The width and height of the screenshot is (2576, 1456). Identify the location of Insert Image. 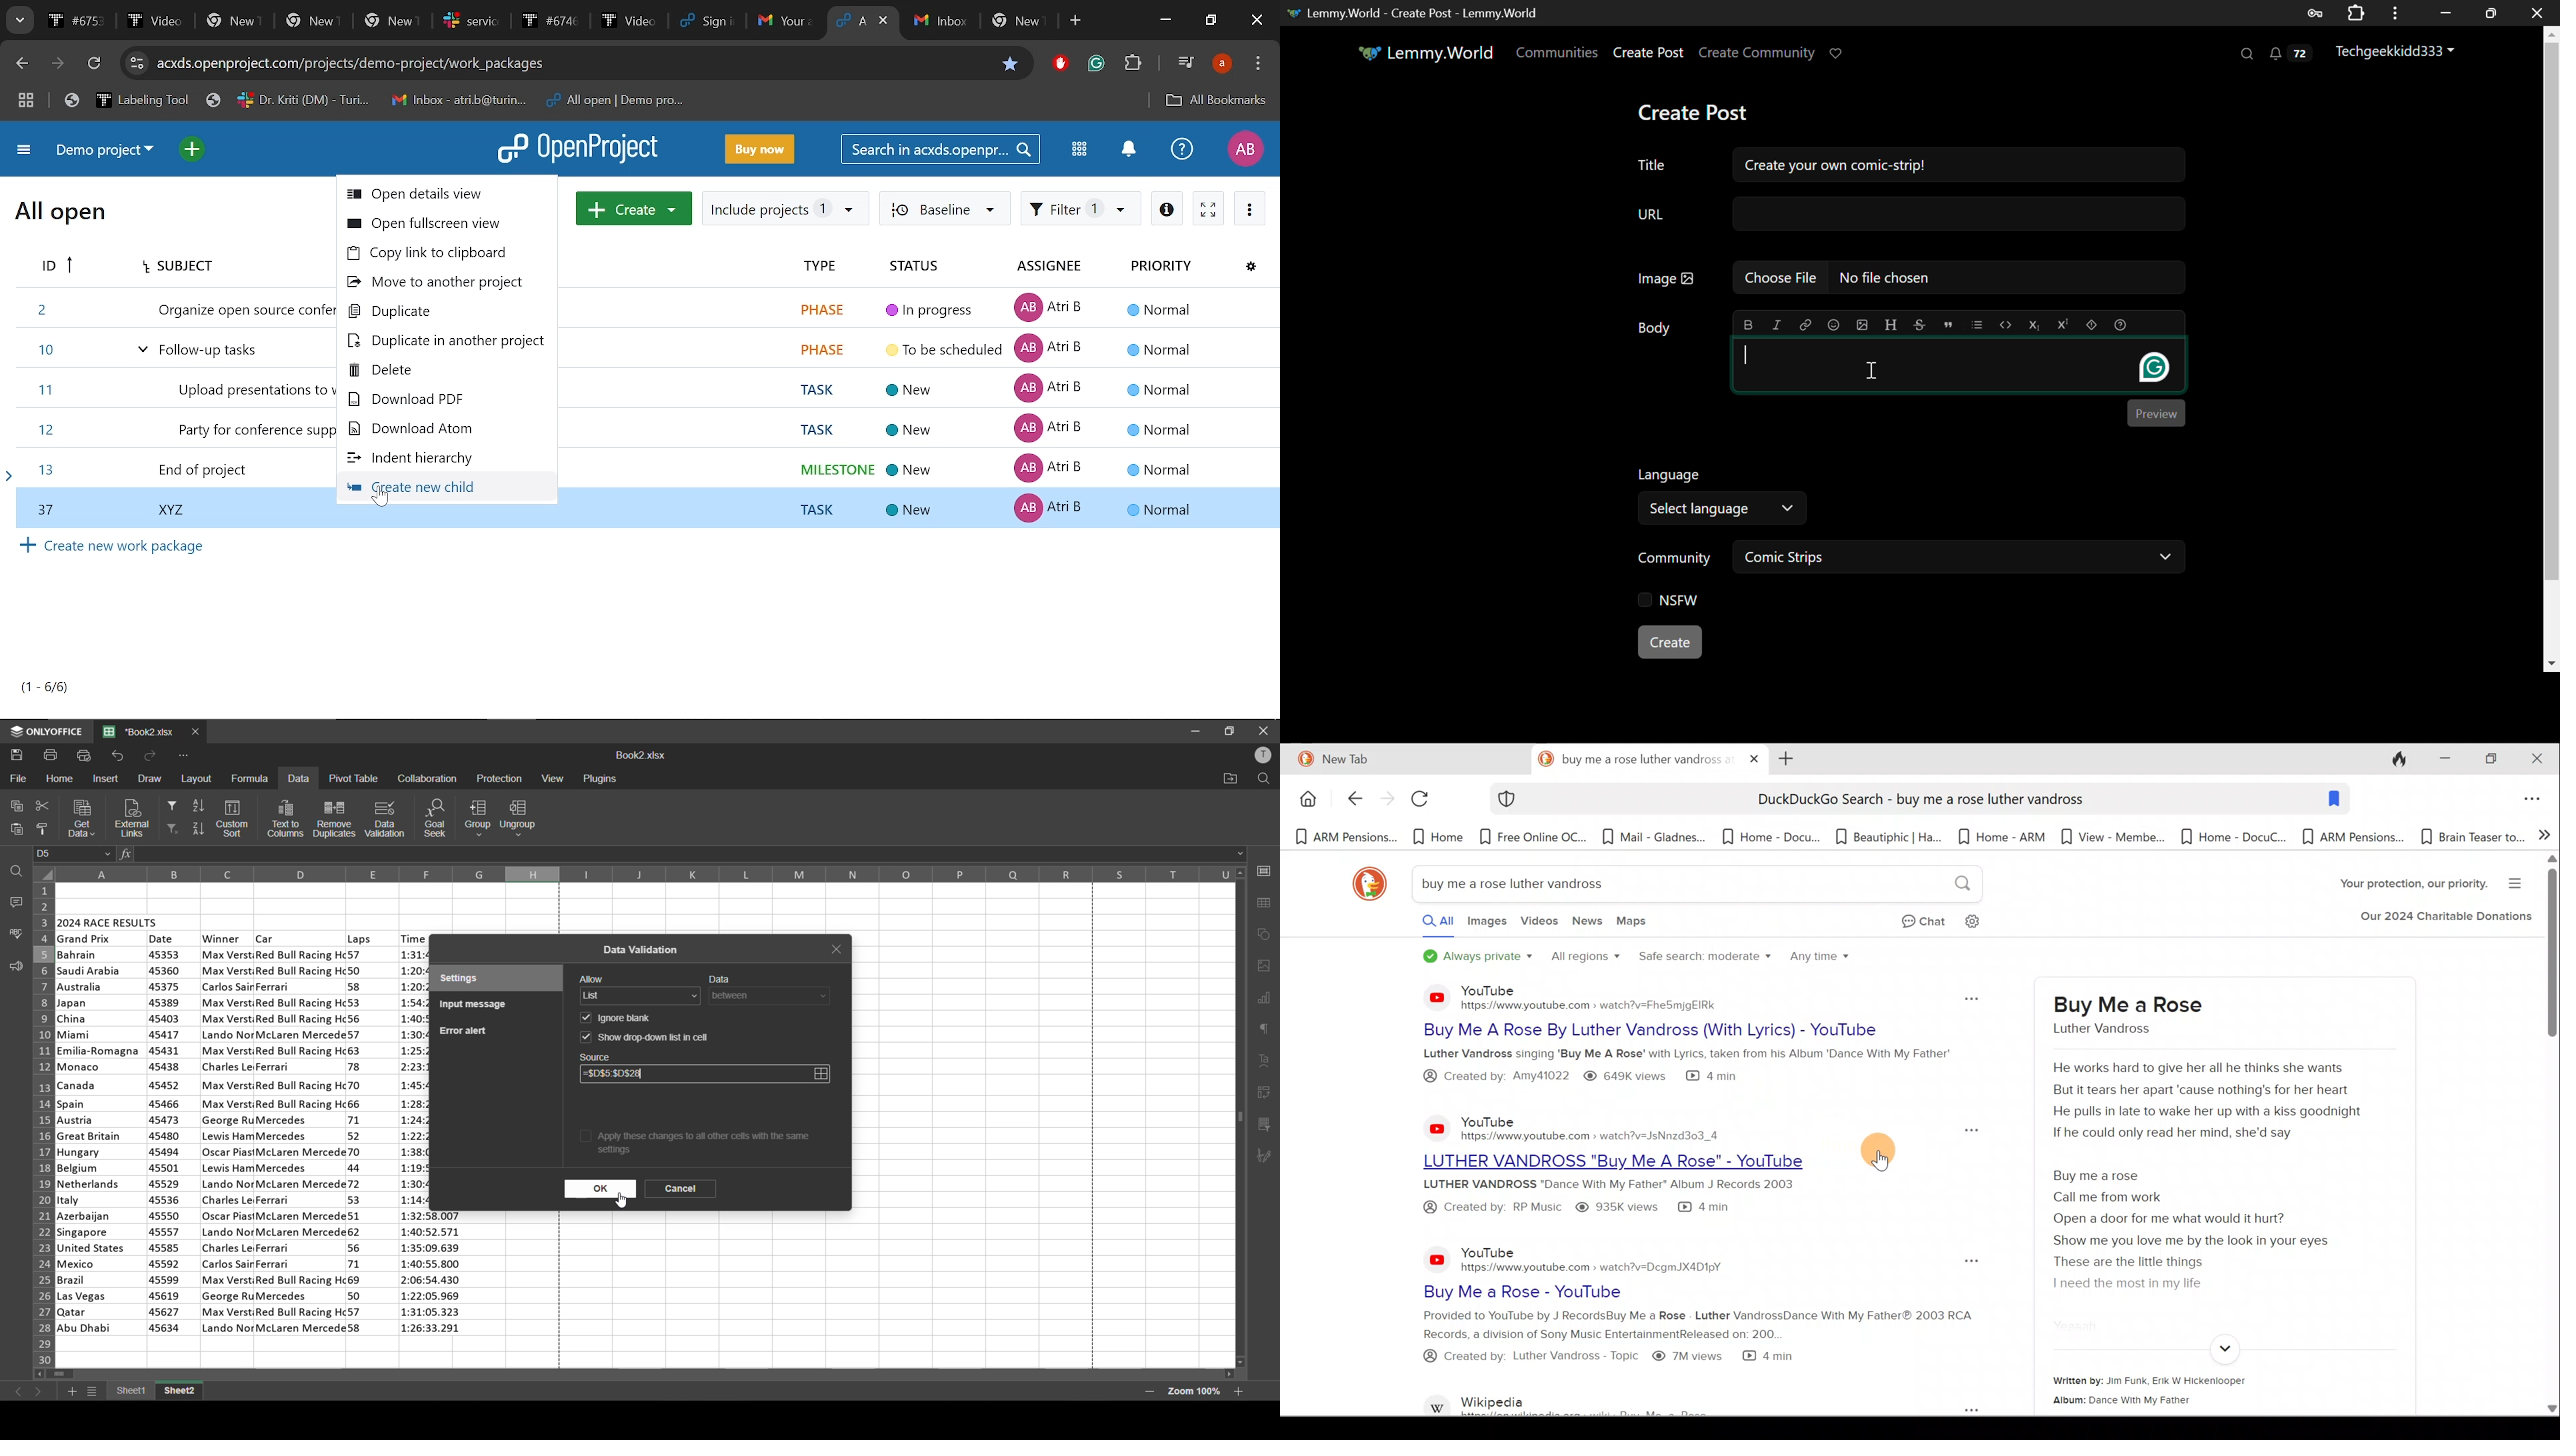
(1861, 325).